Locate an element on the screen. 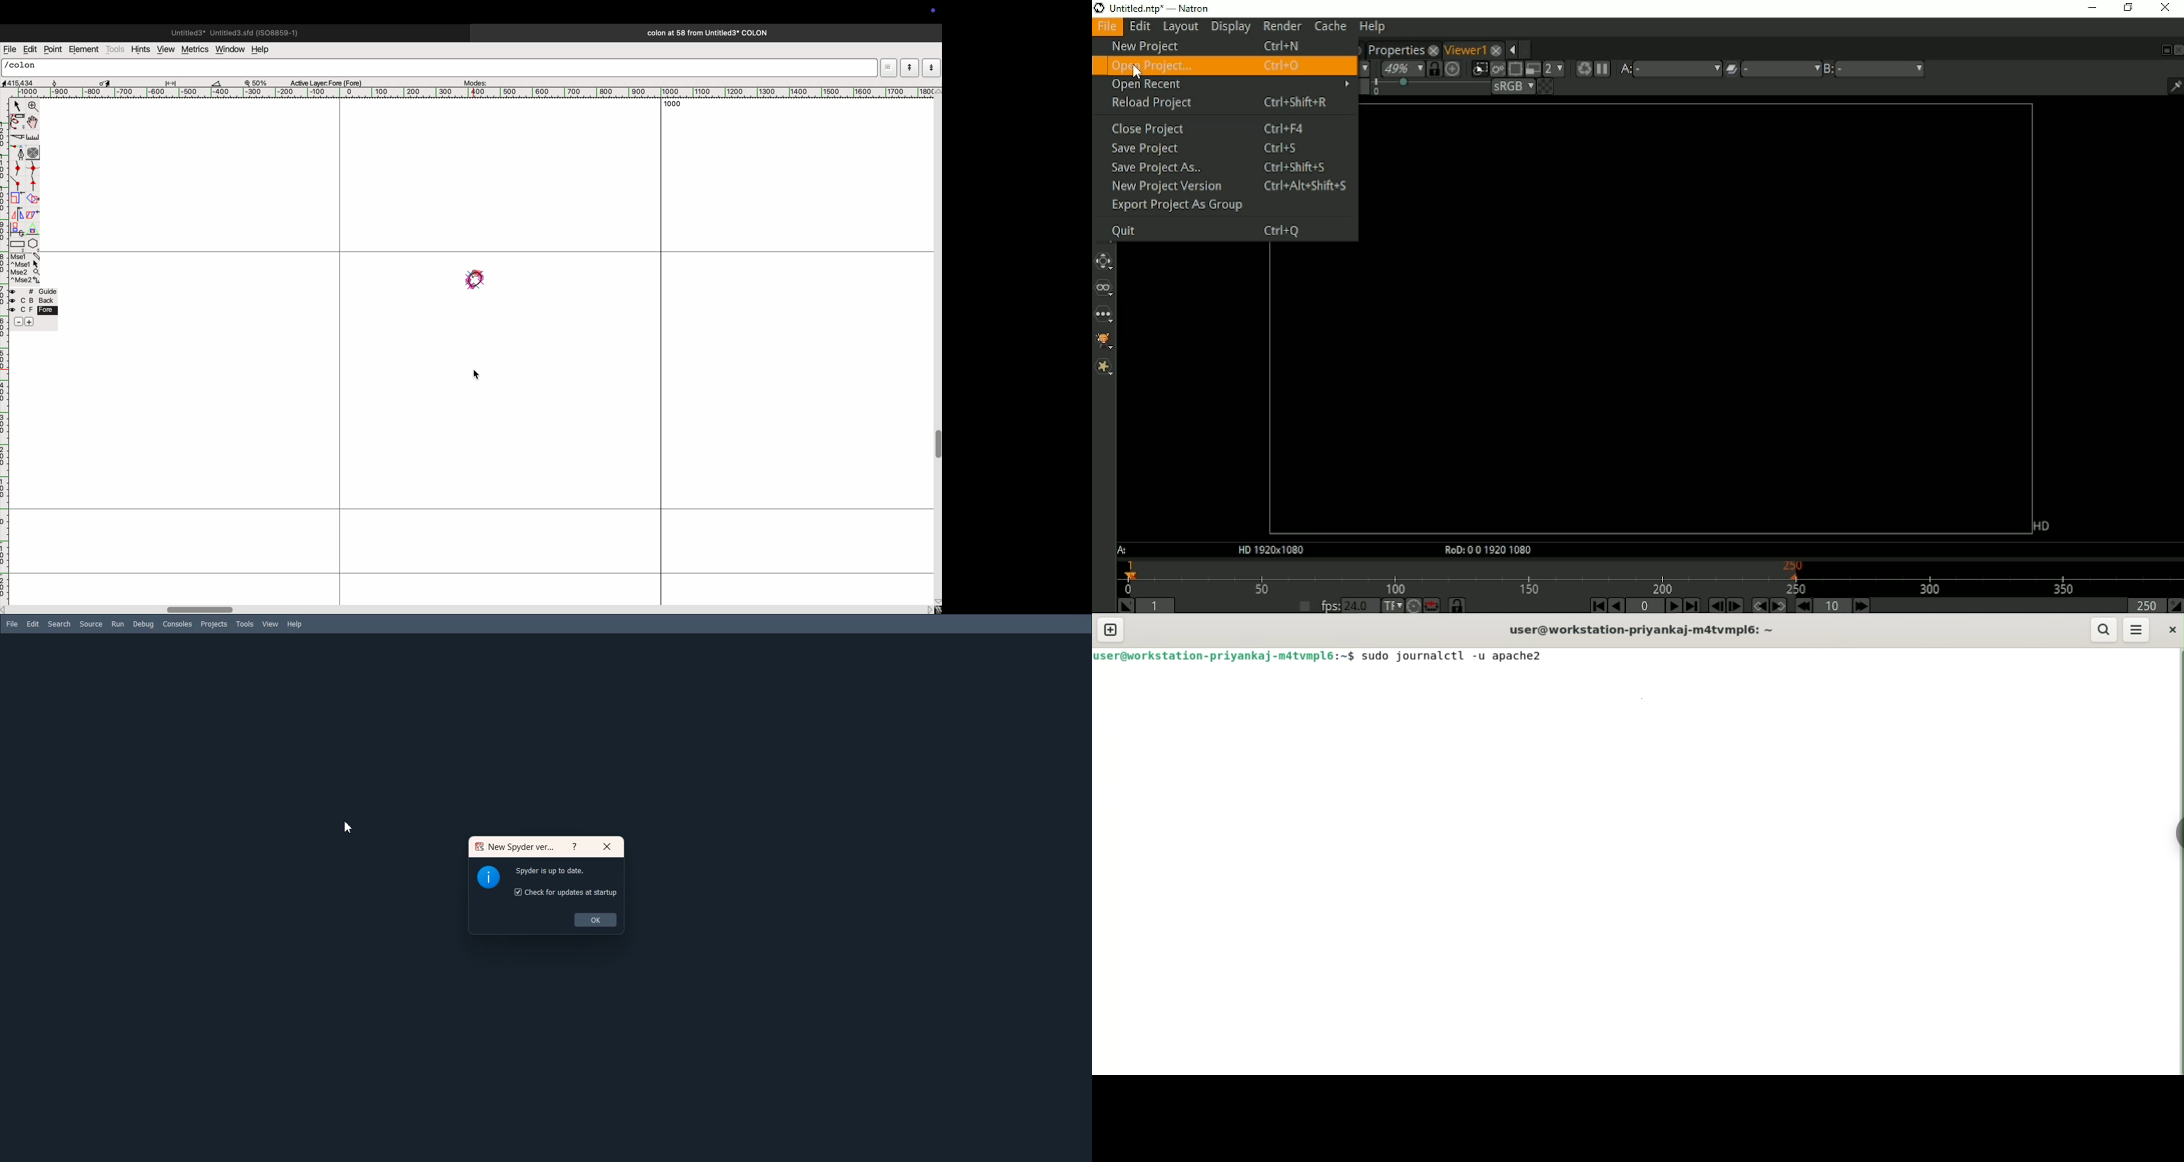 The height and width of the screenshot is (1176, 2184). toogle is located at coordinates (32, 123).